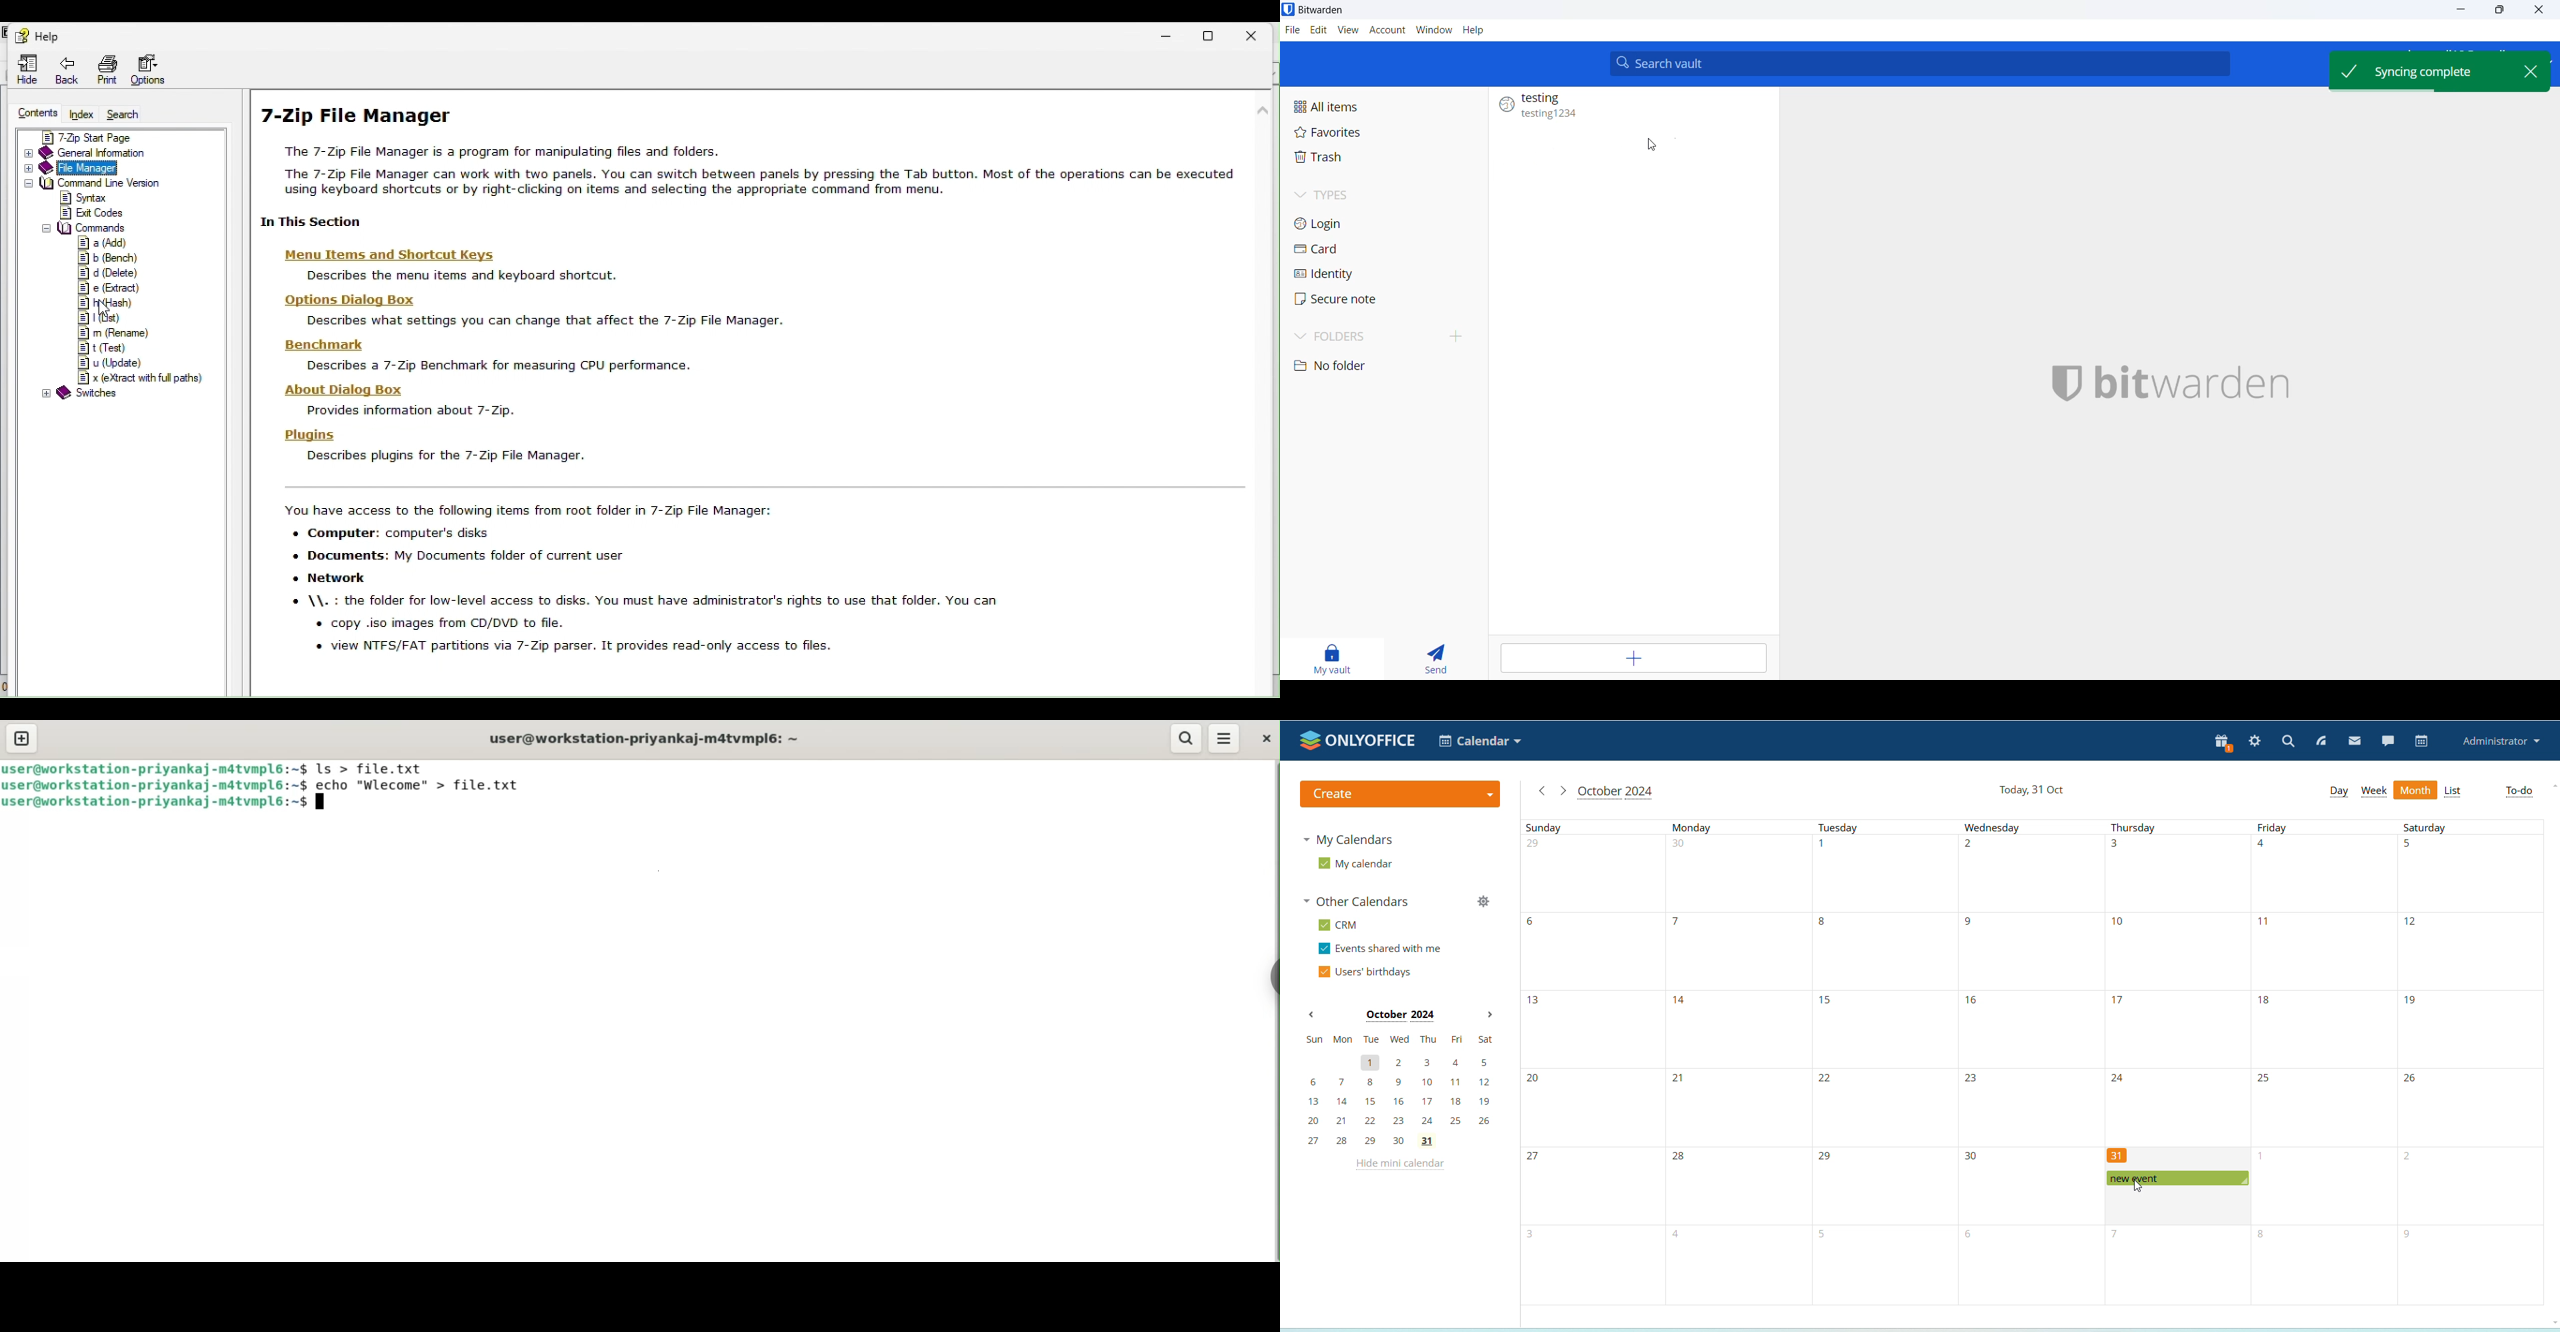 The height and width of the screenshot is (1344, 2576). Describe the element at coordinates (1400, 1016) in the screenshot. I see `month on display` at that location.